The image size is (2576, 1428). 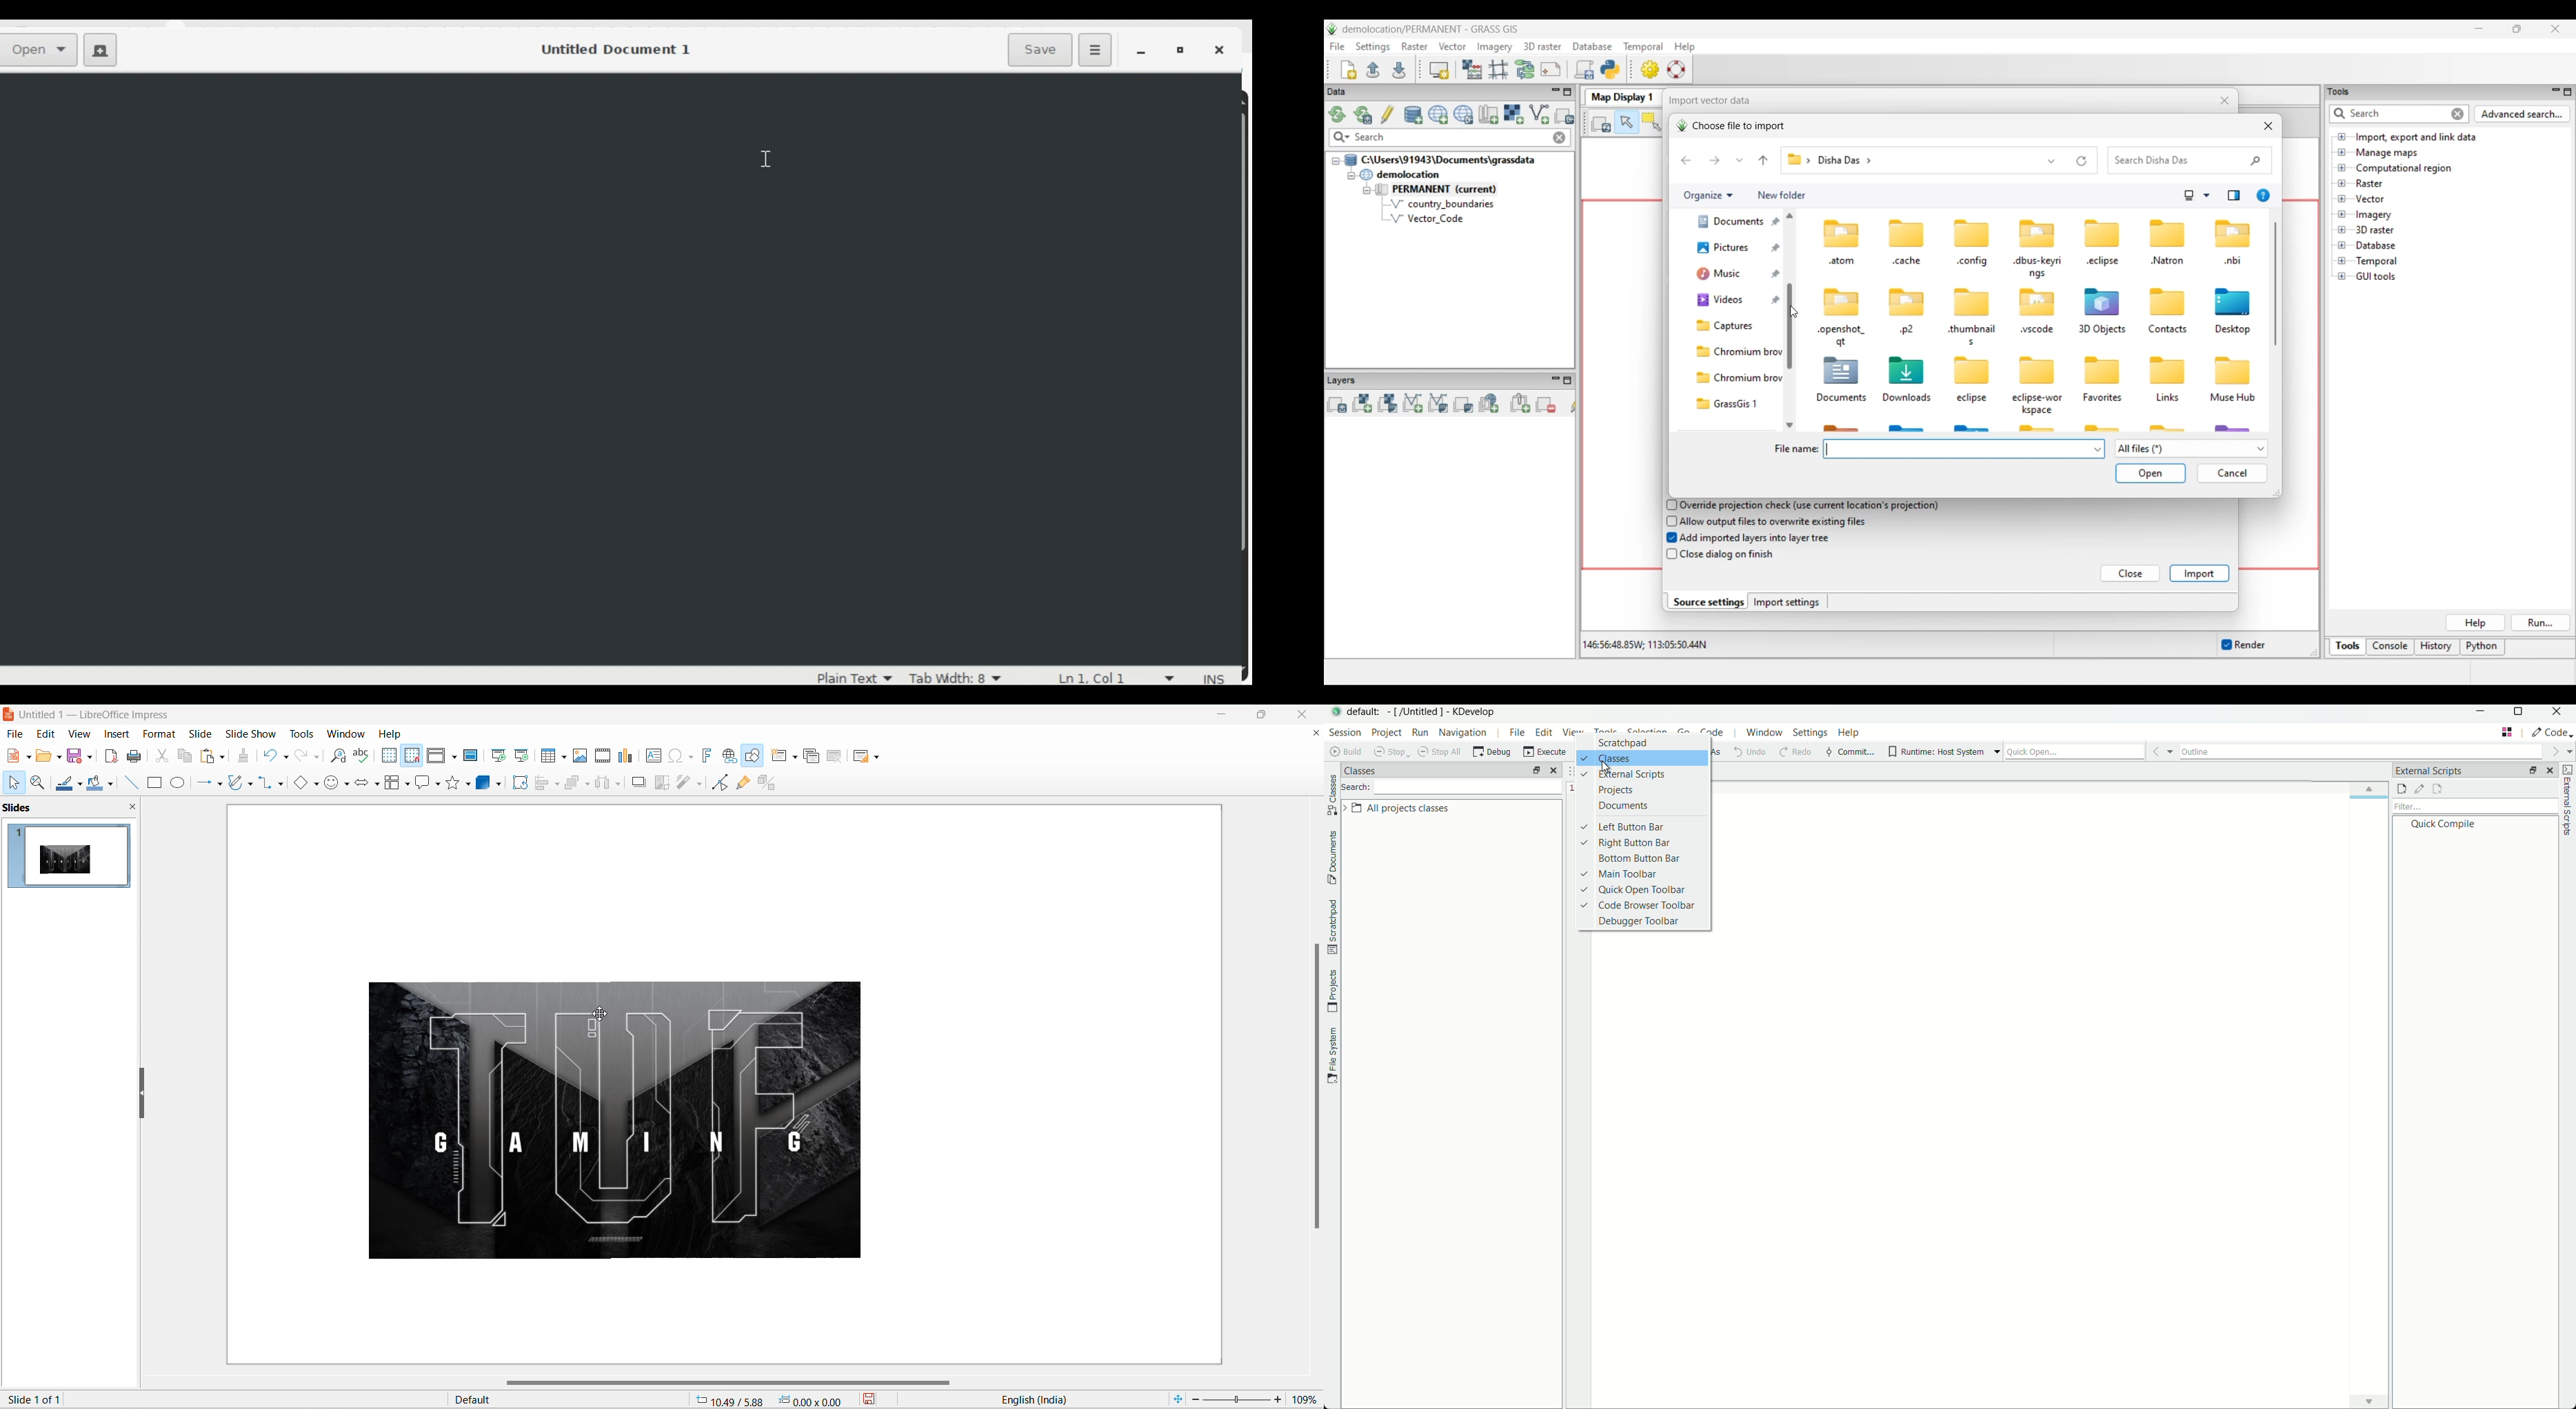 What do you see at coordinates (755, 757) in the screenshot?
I see `draw shapes ` at bounding box center [755, 757].